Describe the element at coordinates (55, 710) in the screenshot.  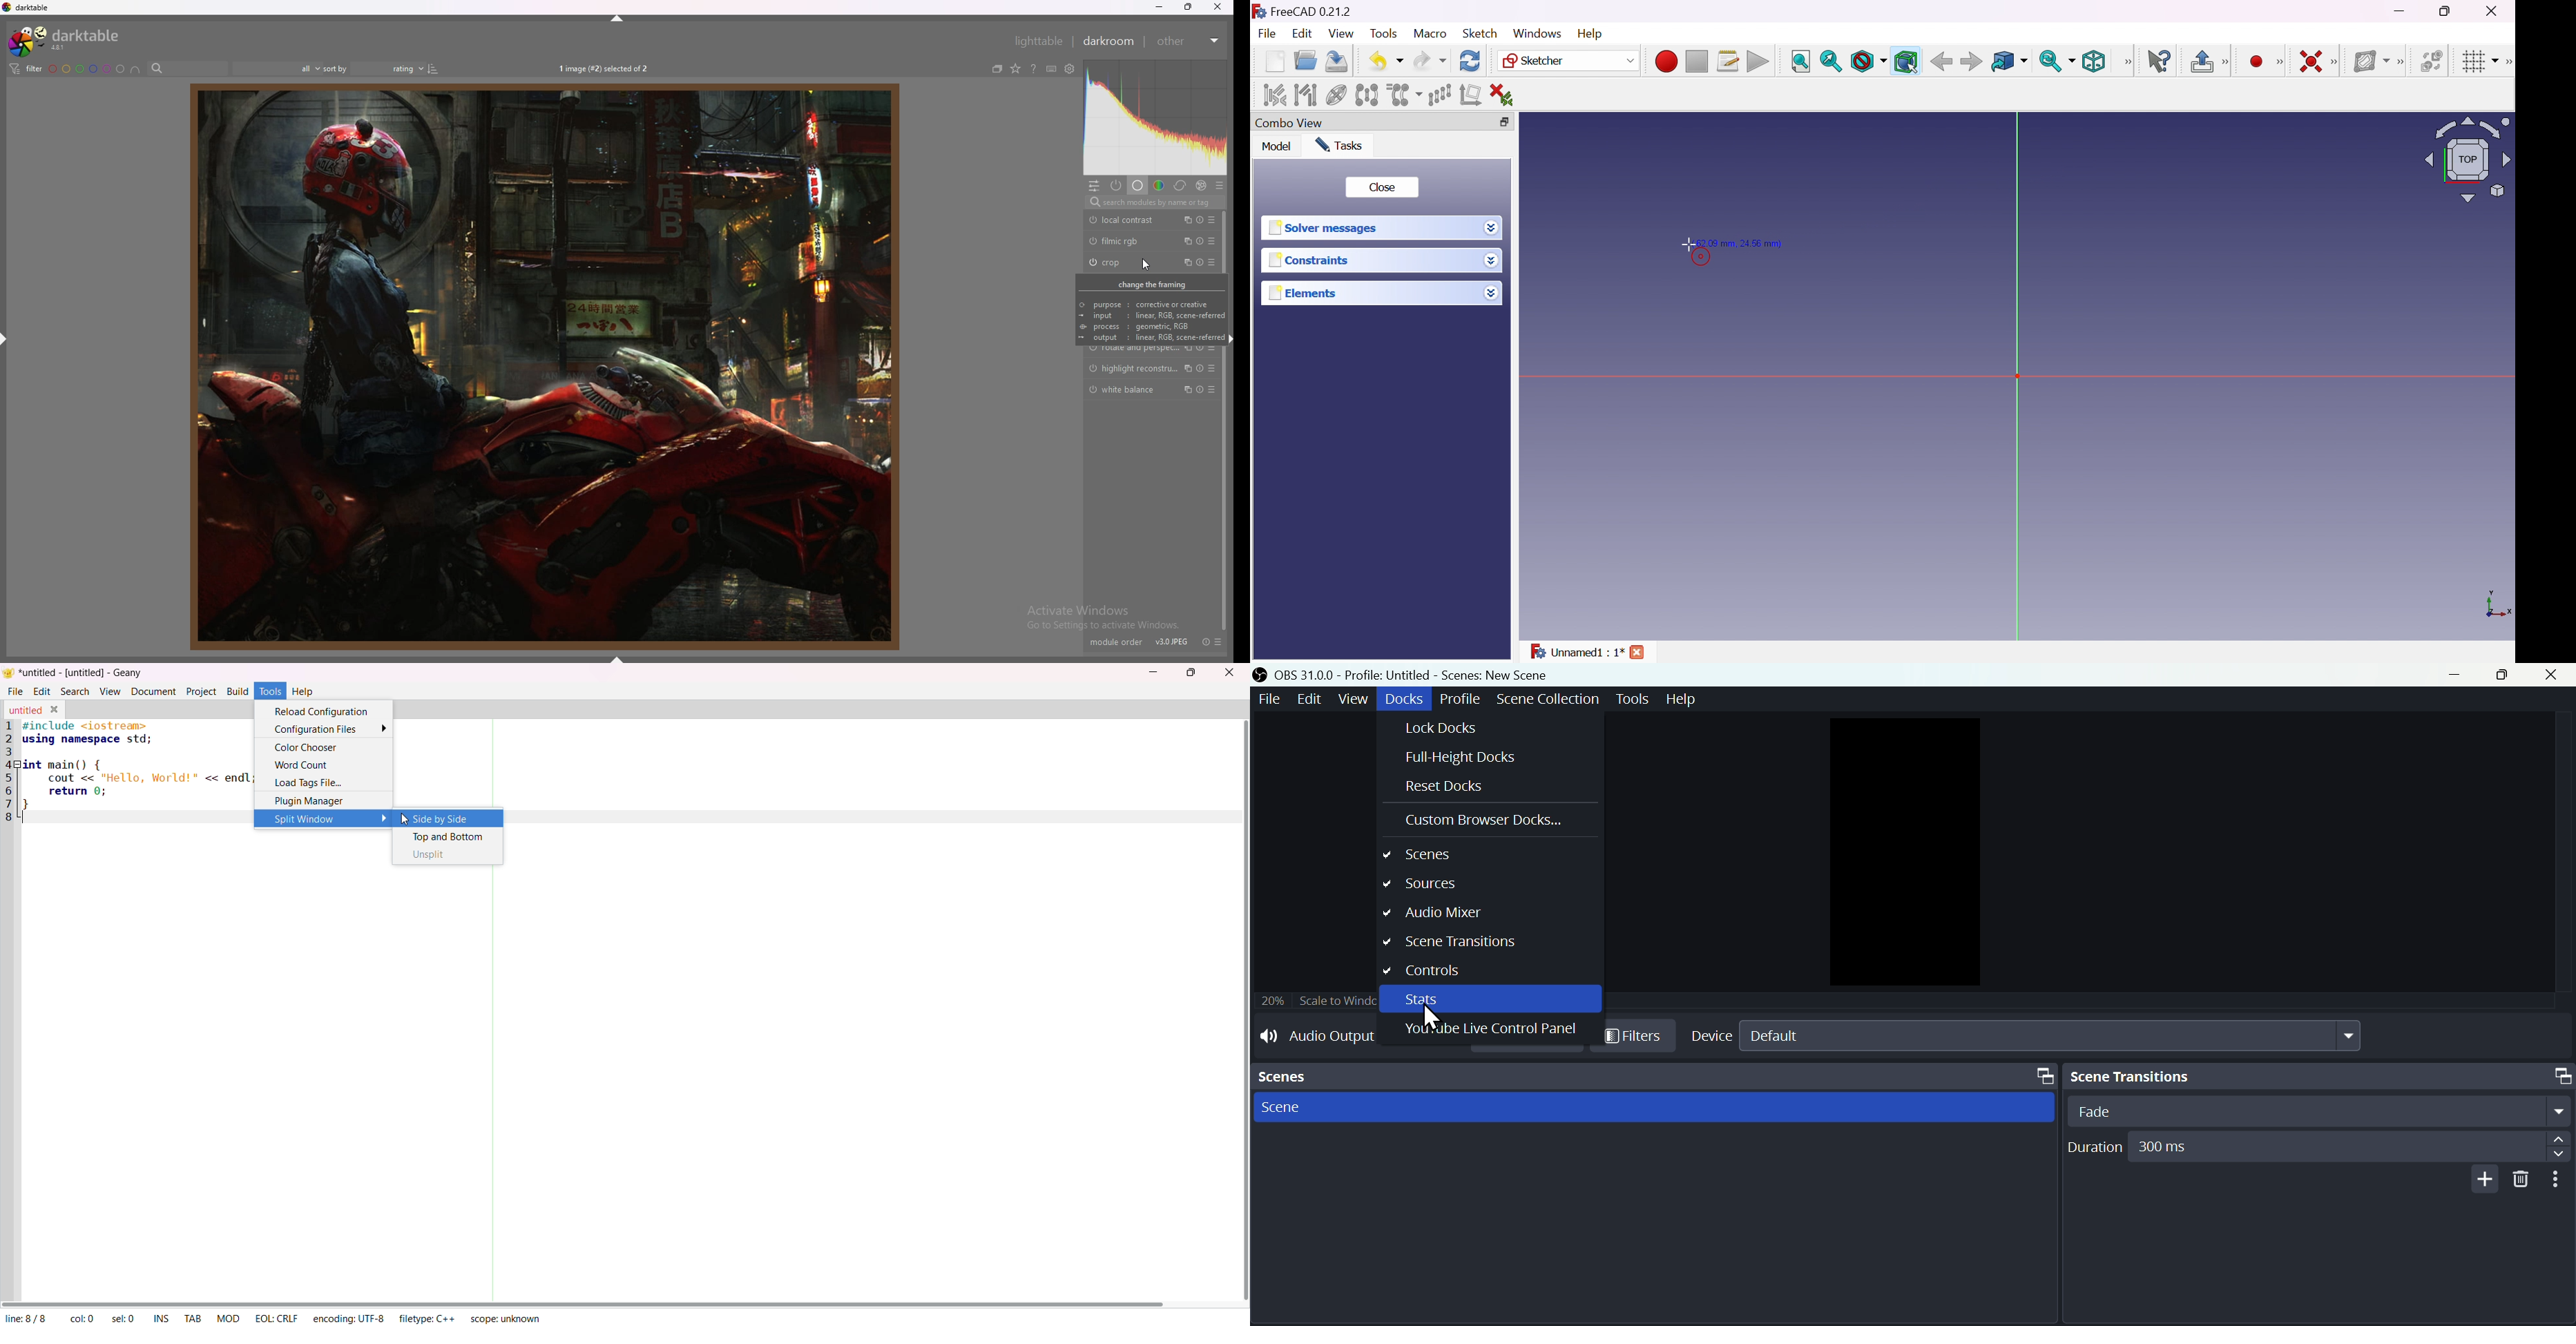
I see `close tab` at that location.